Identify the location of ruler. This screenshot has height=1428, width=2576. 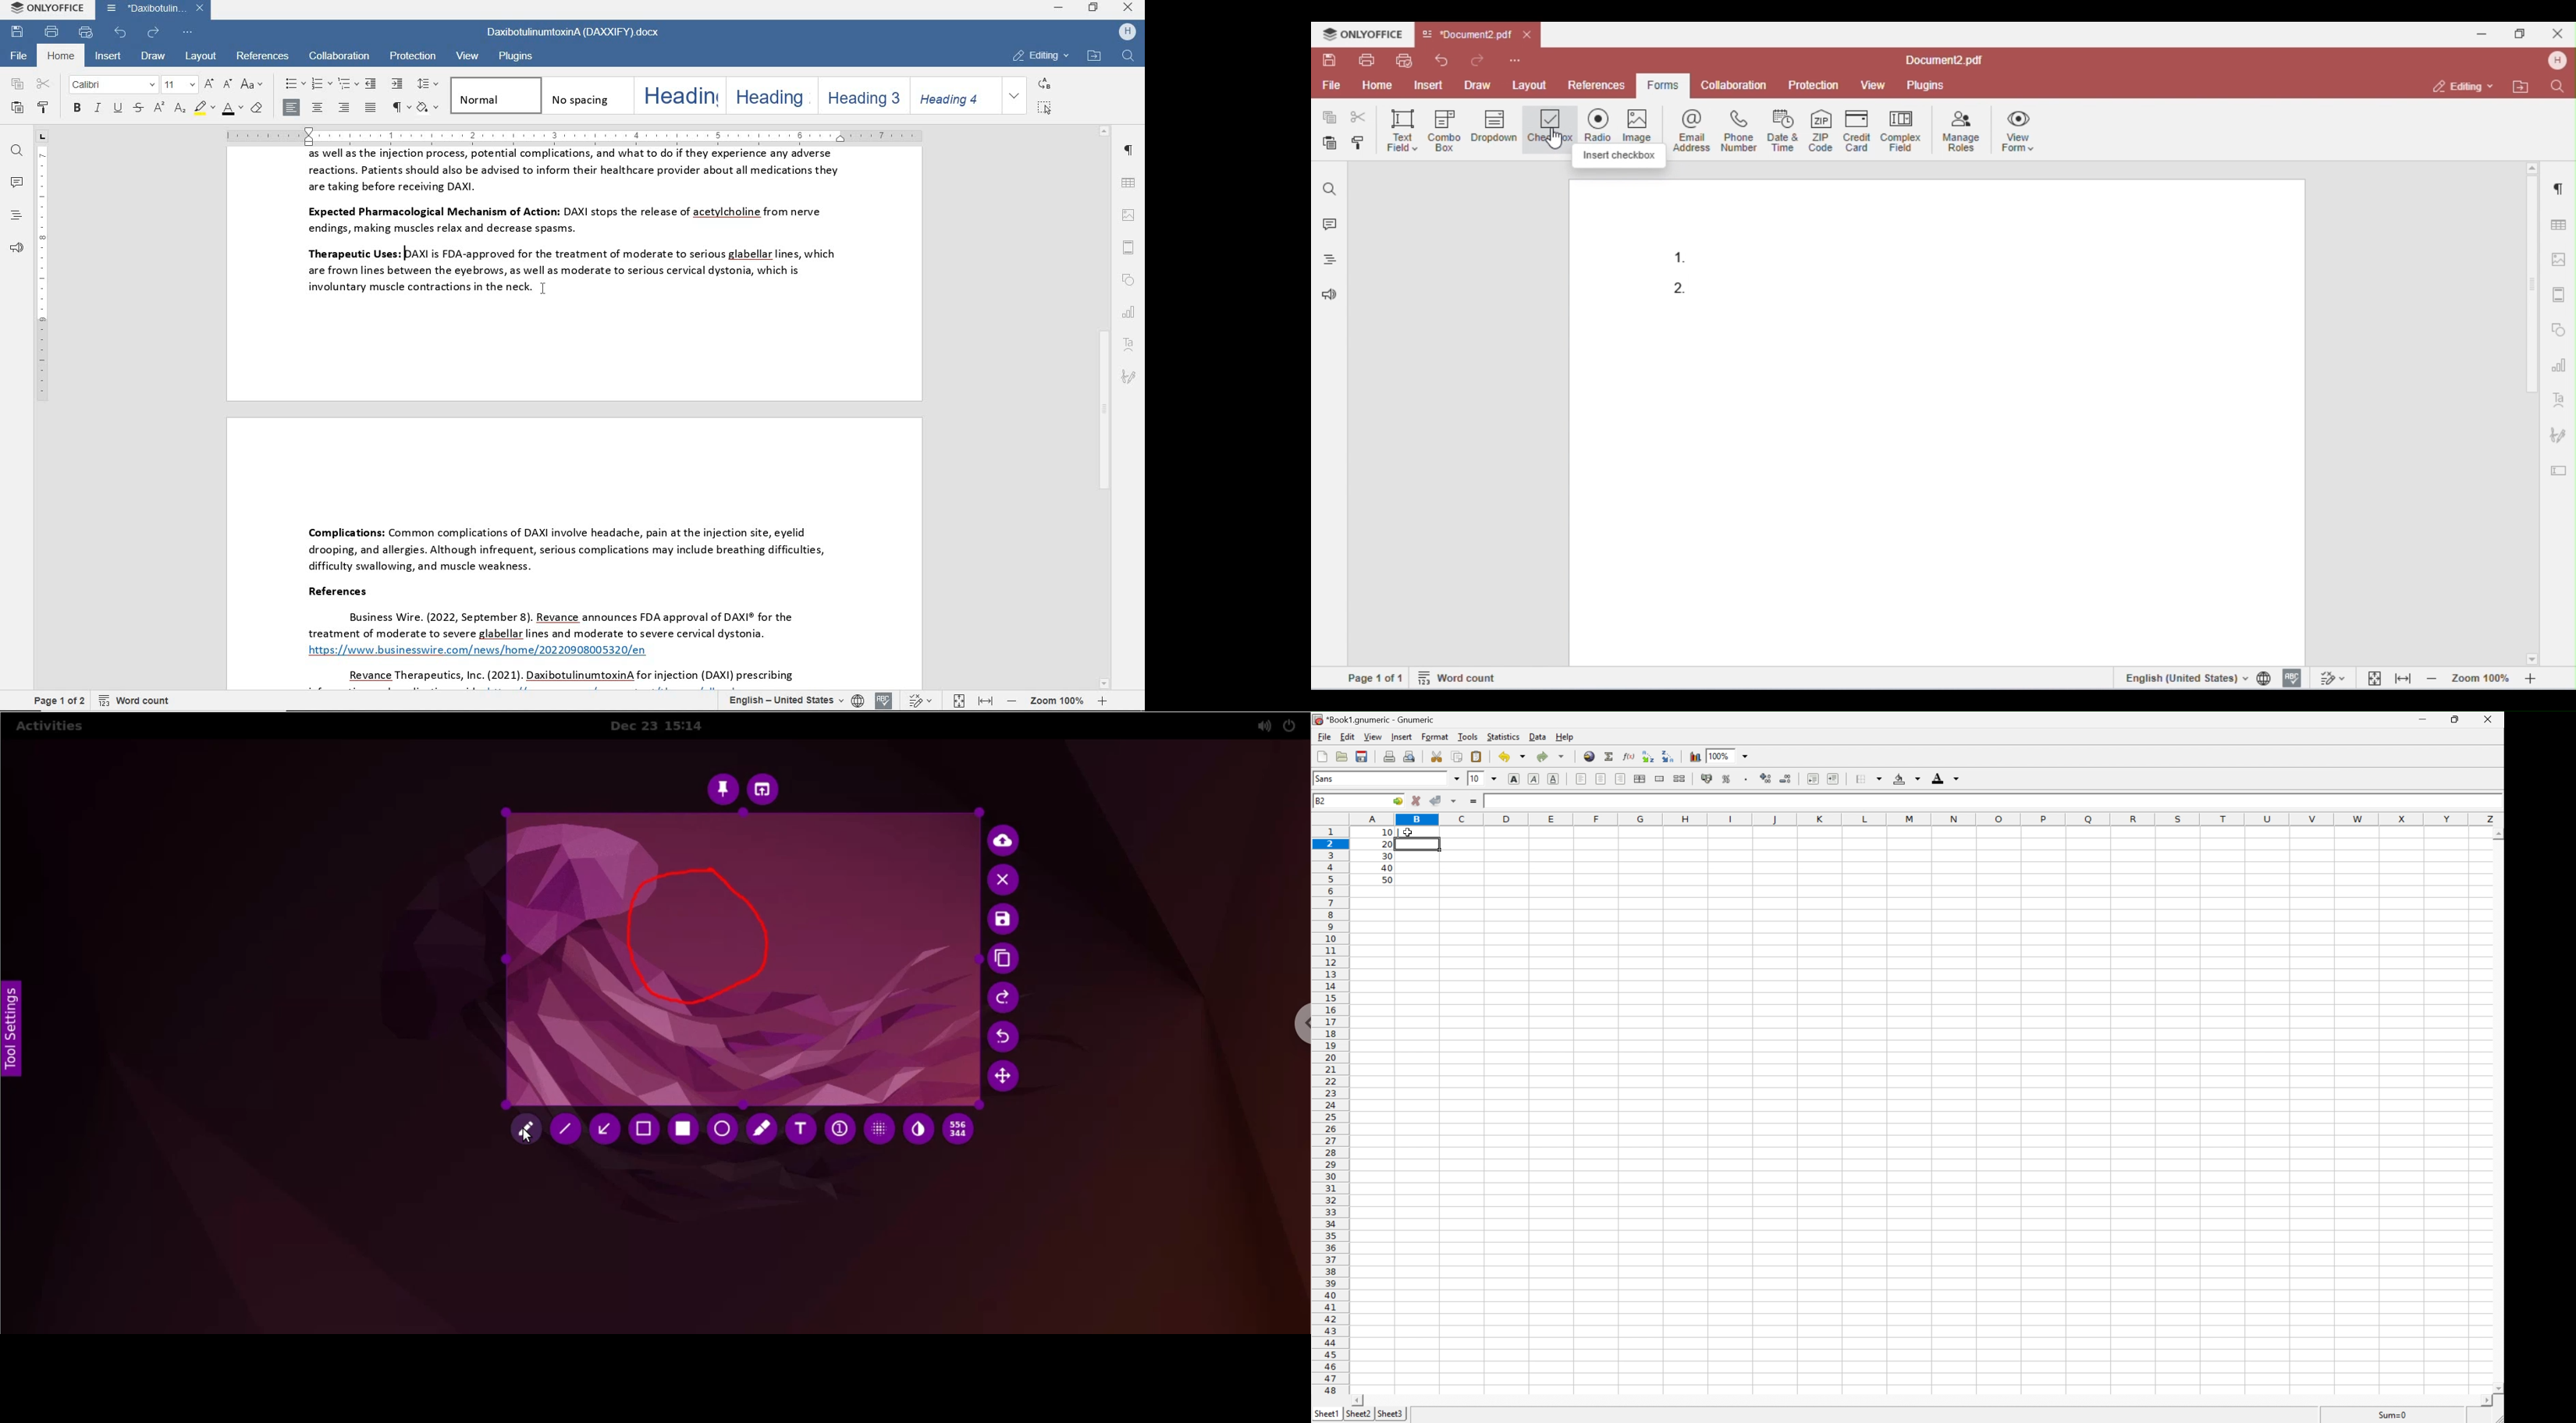
(579, 136).